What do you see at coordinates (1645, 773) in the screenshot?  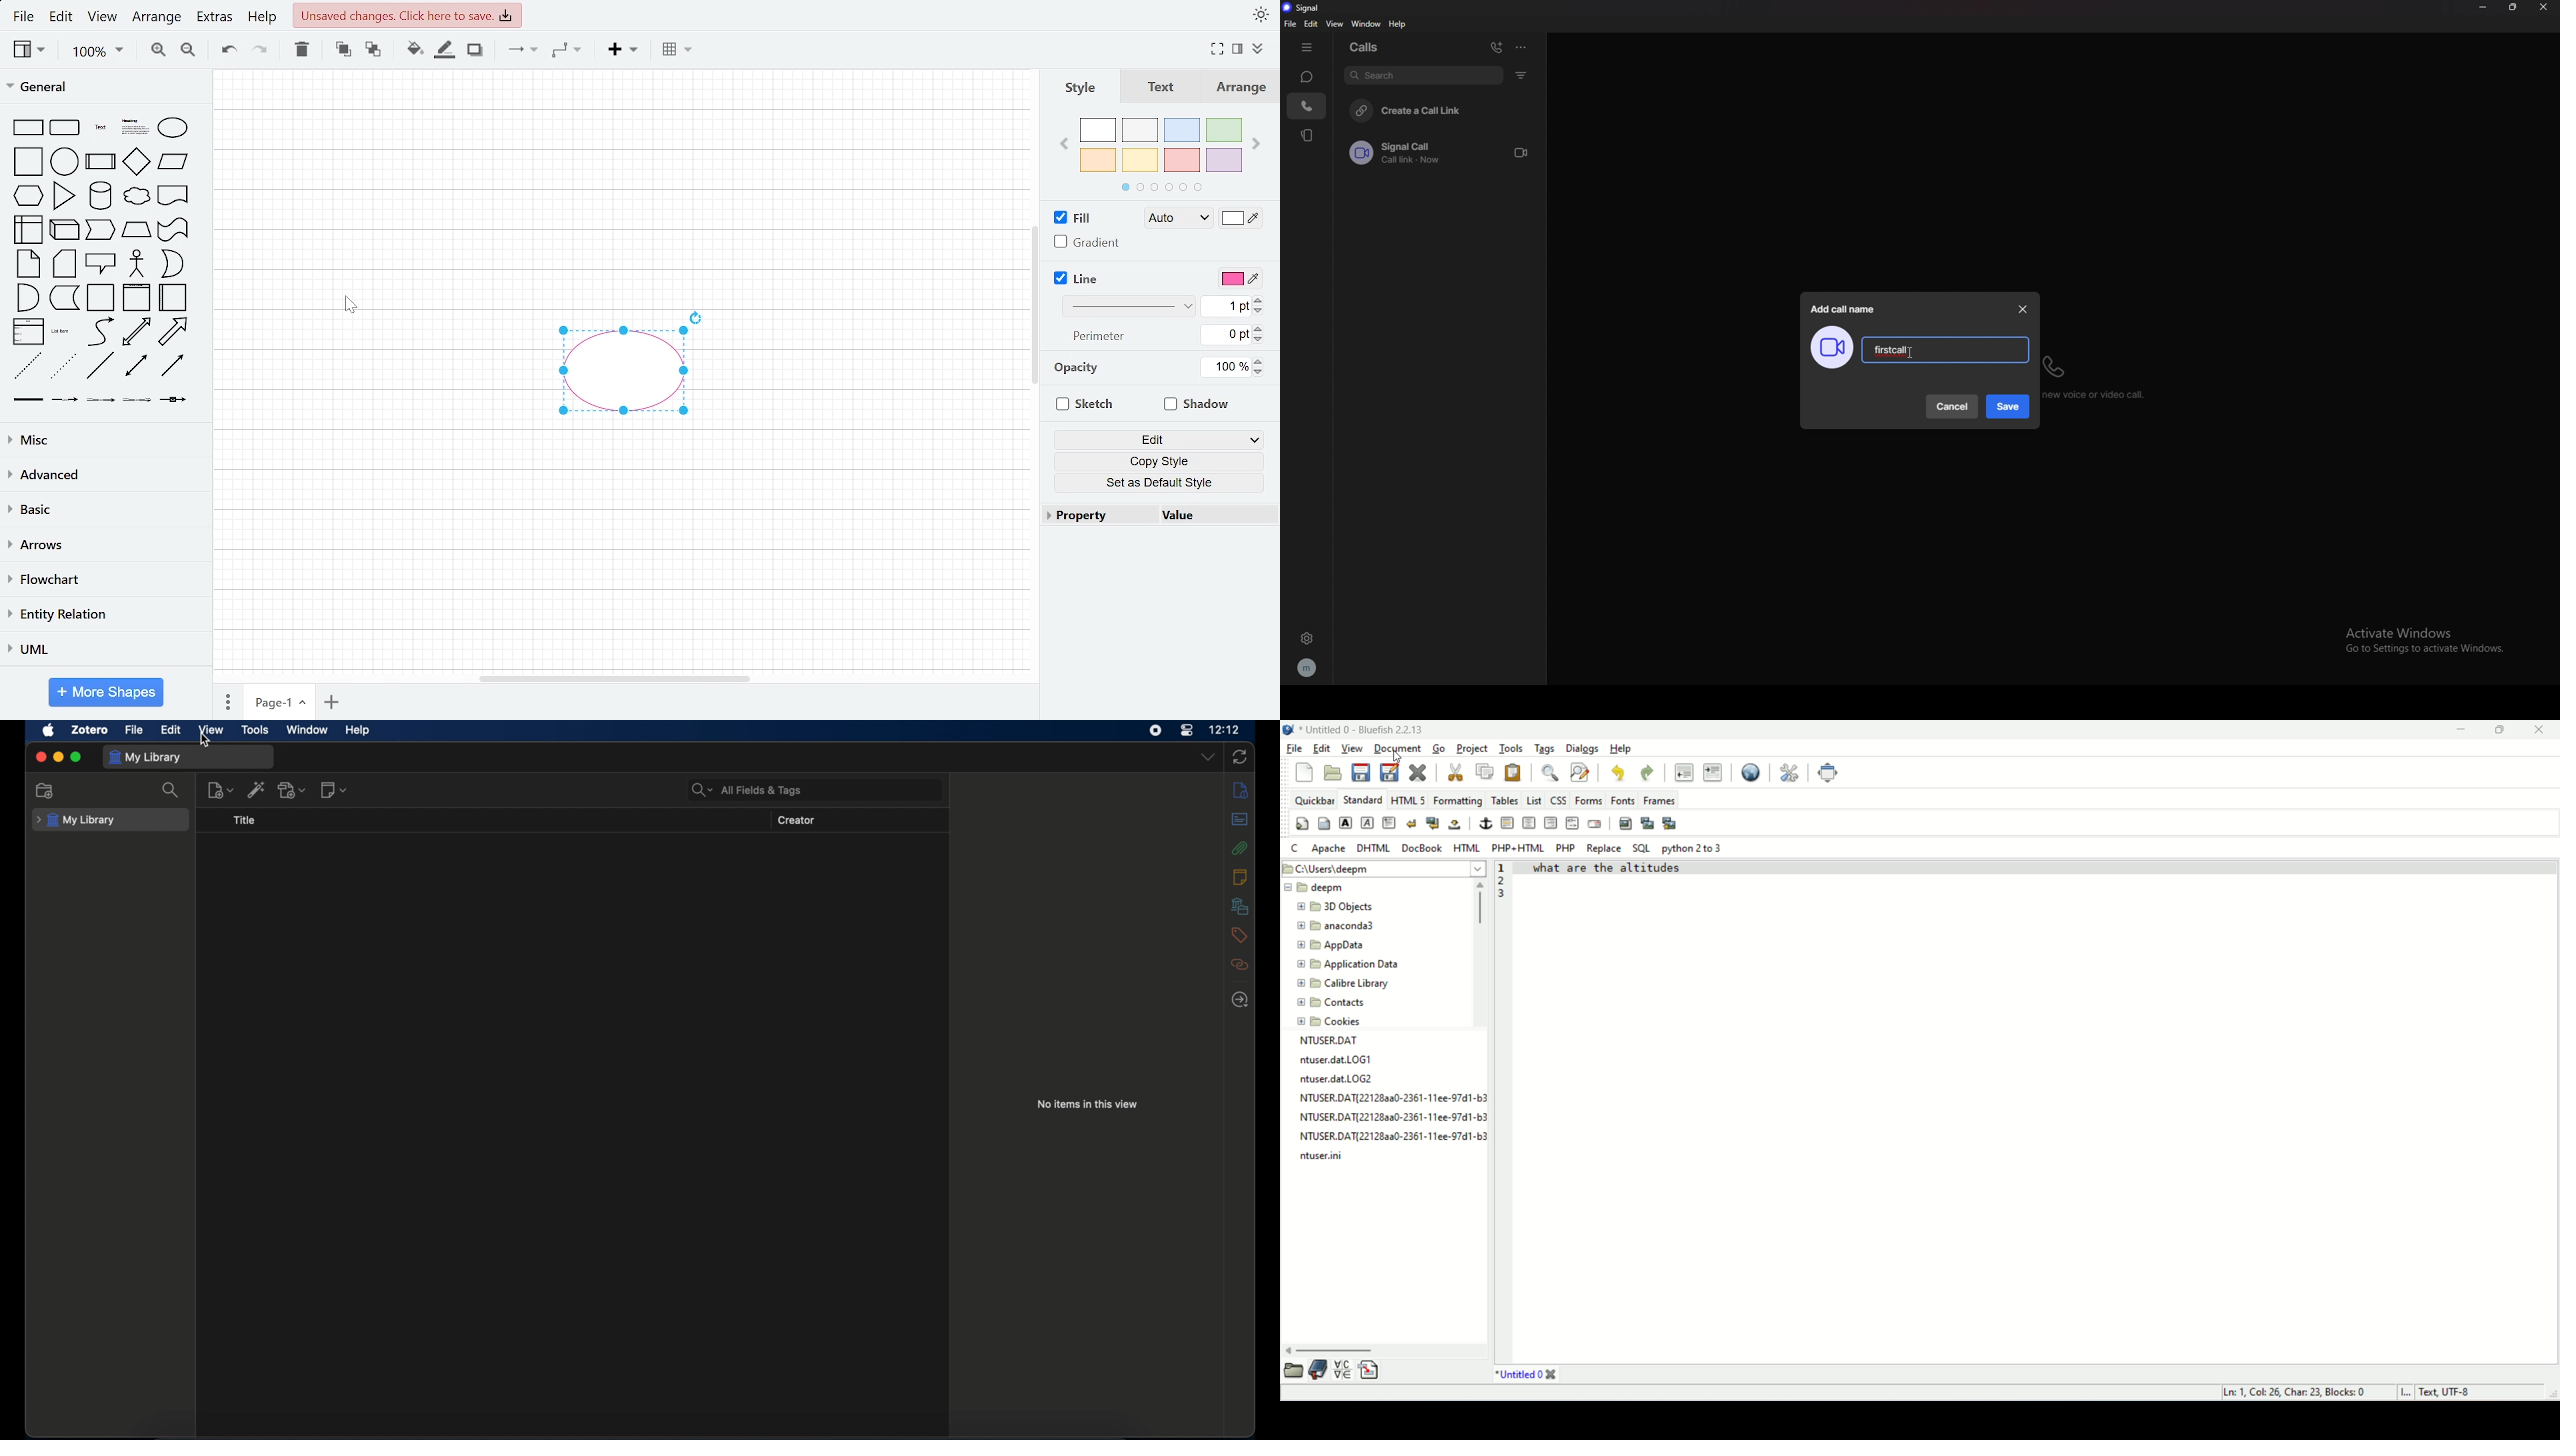 I see `redo` at bounding box center [1645, 773].